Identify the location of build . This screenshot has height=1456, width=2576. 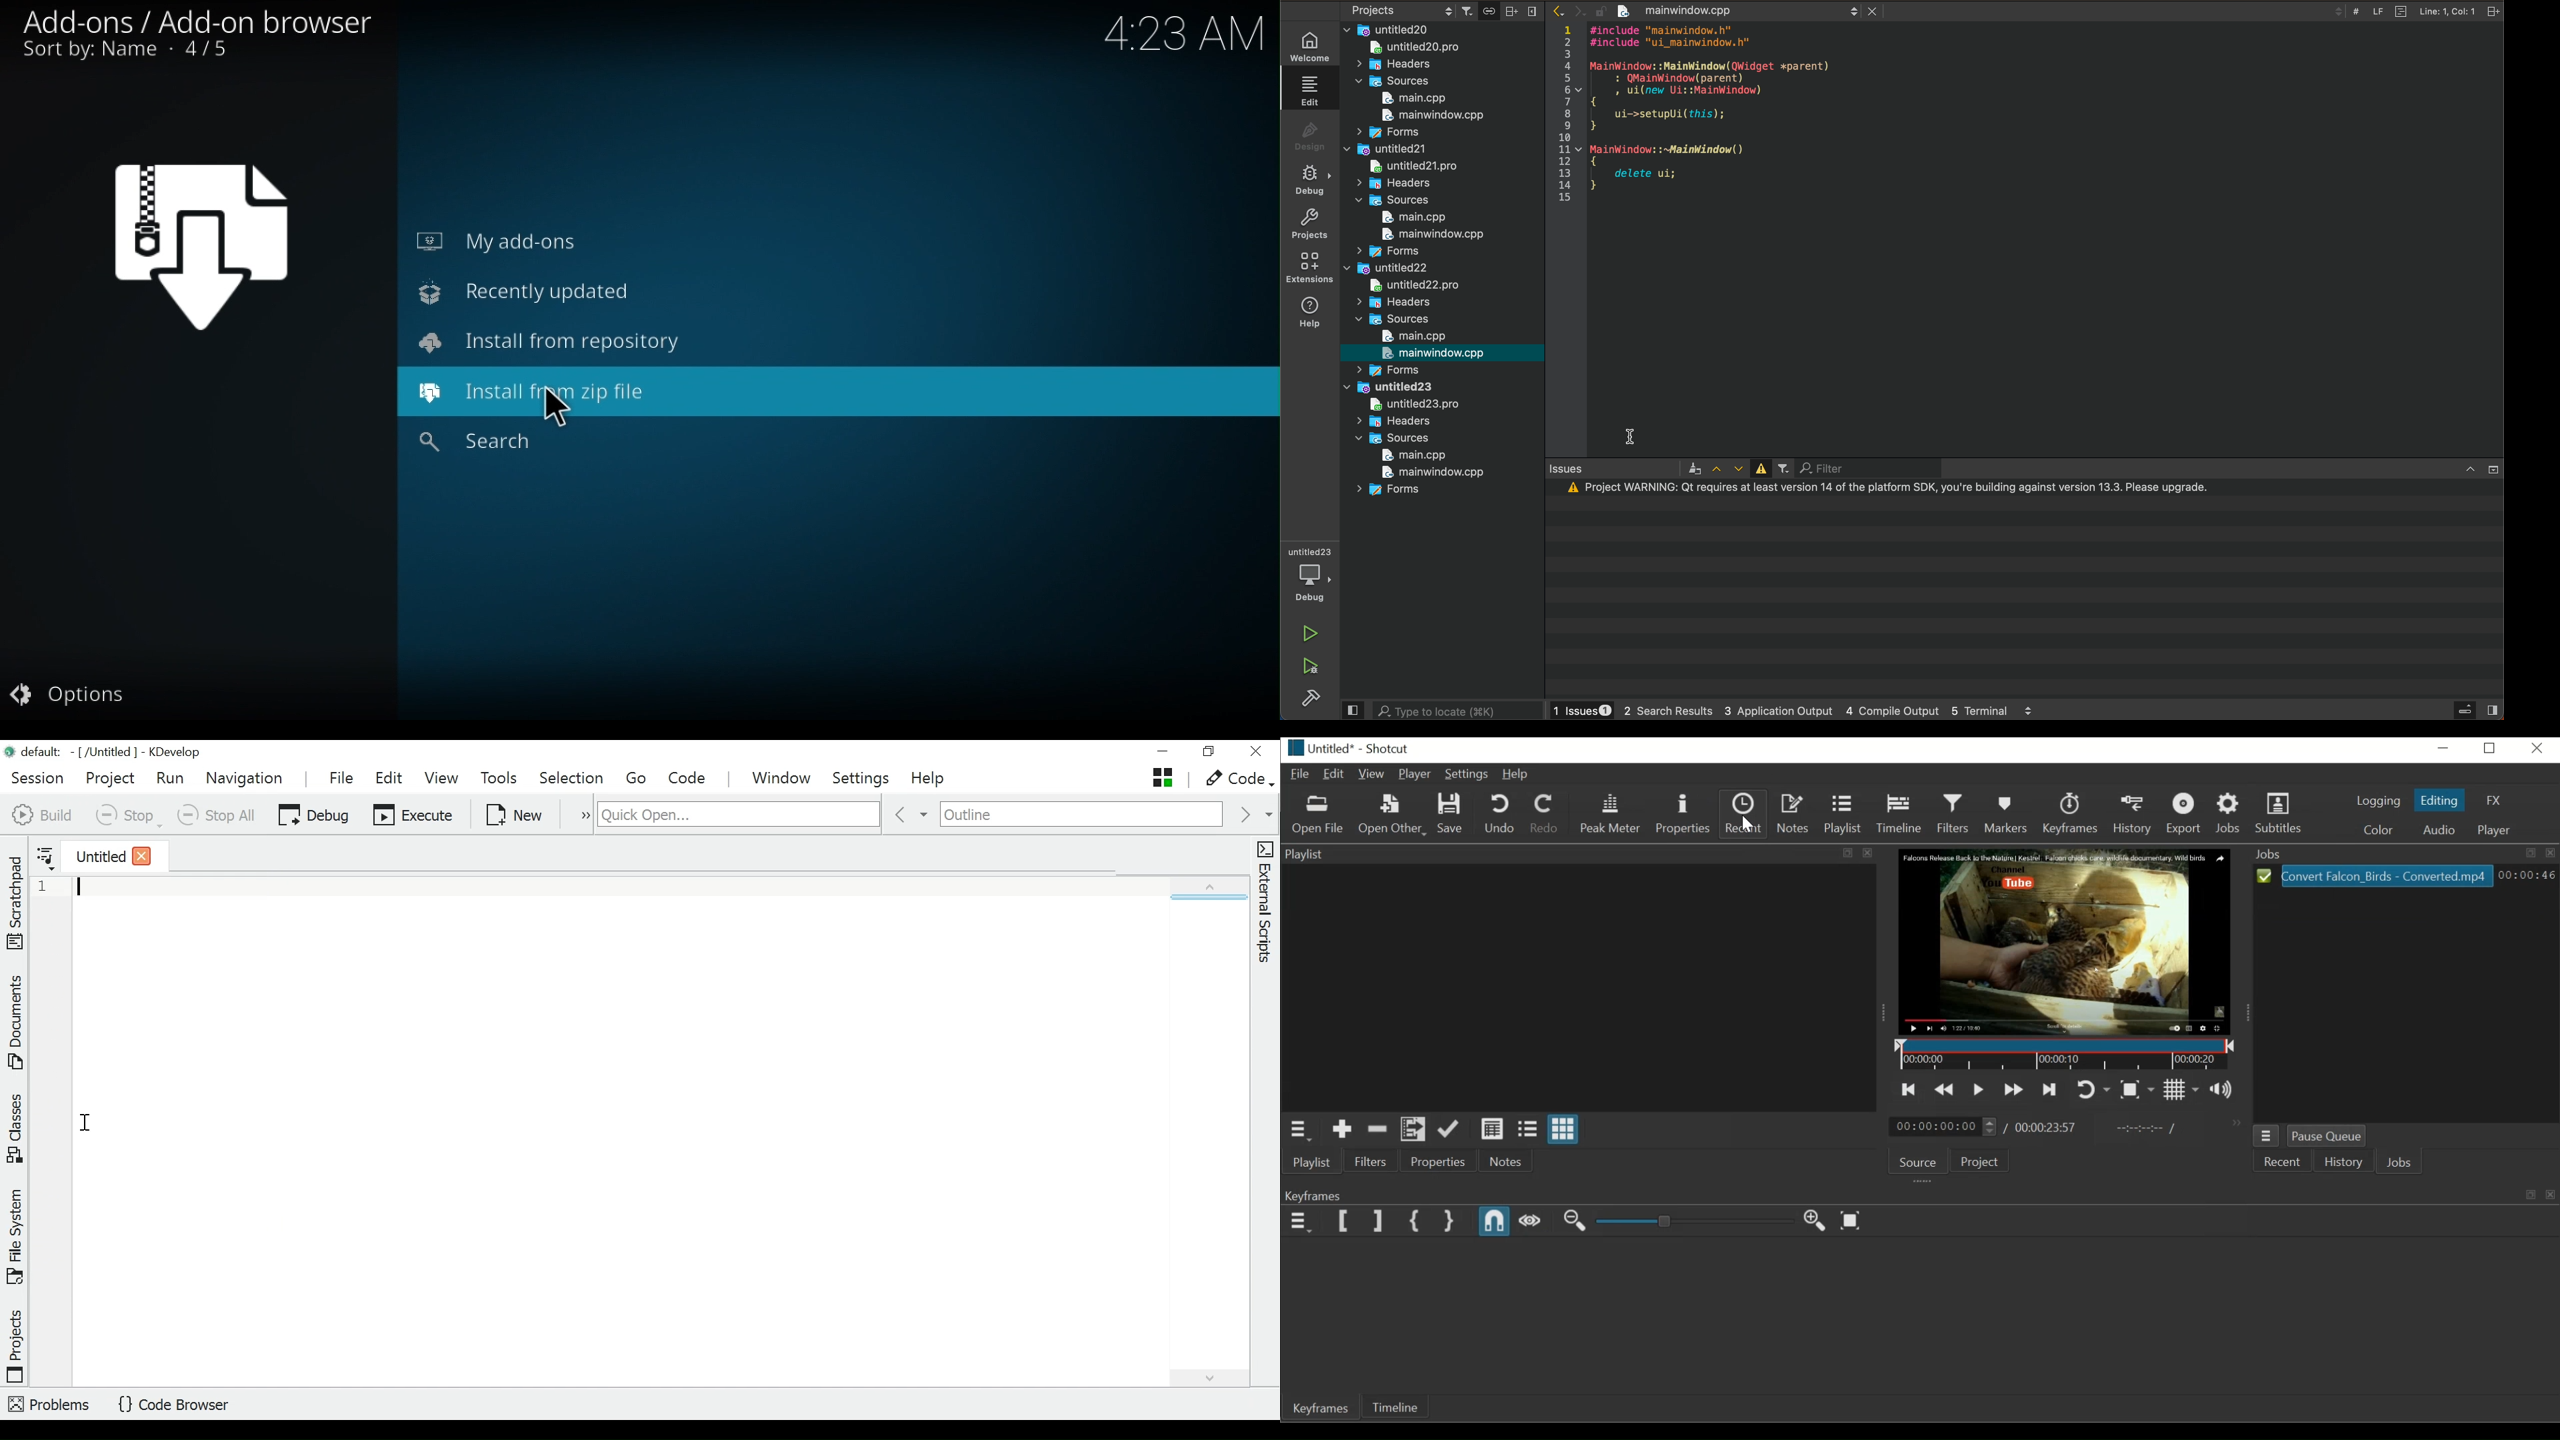
(1308, 697).